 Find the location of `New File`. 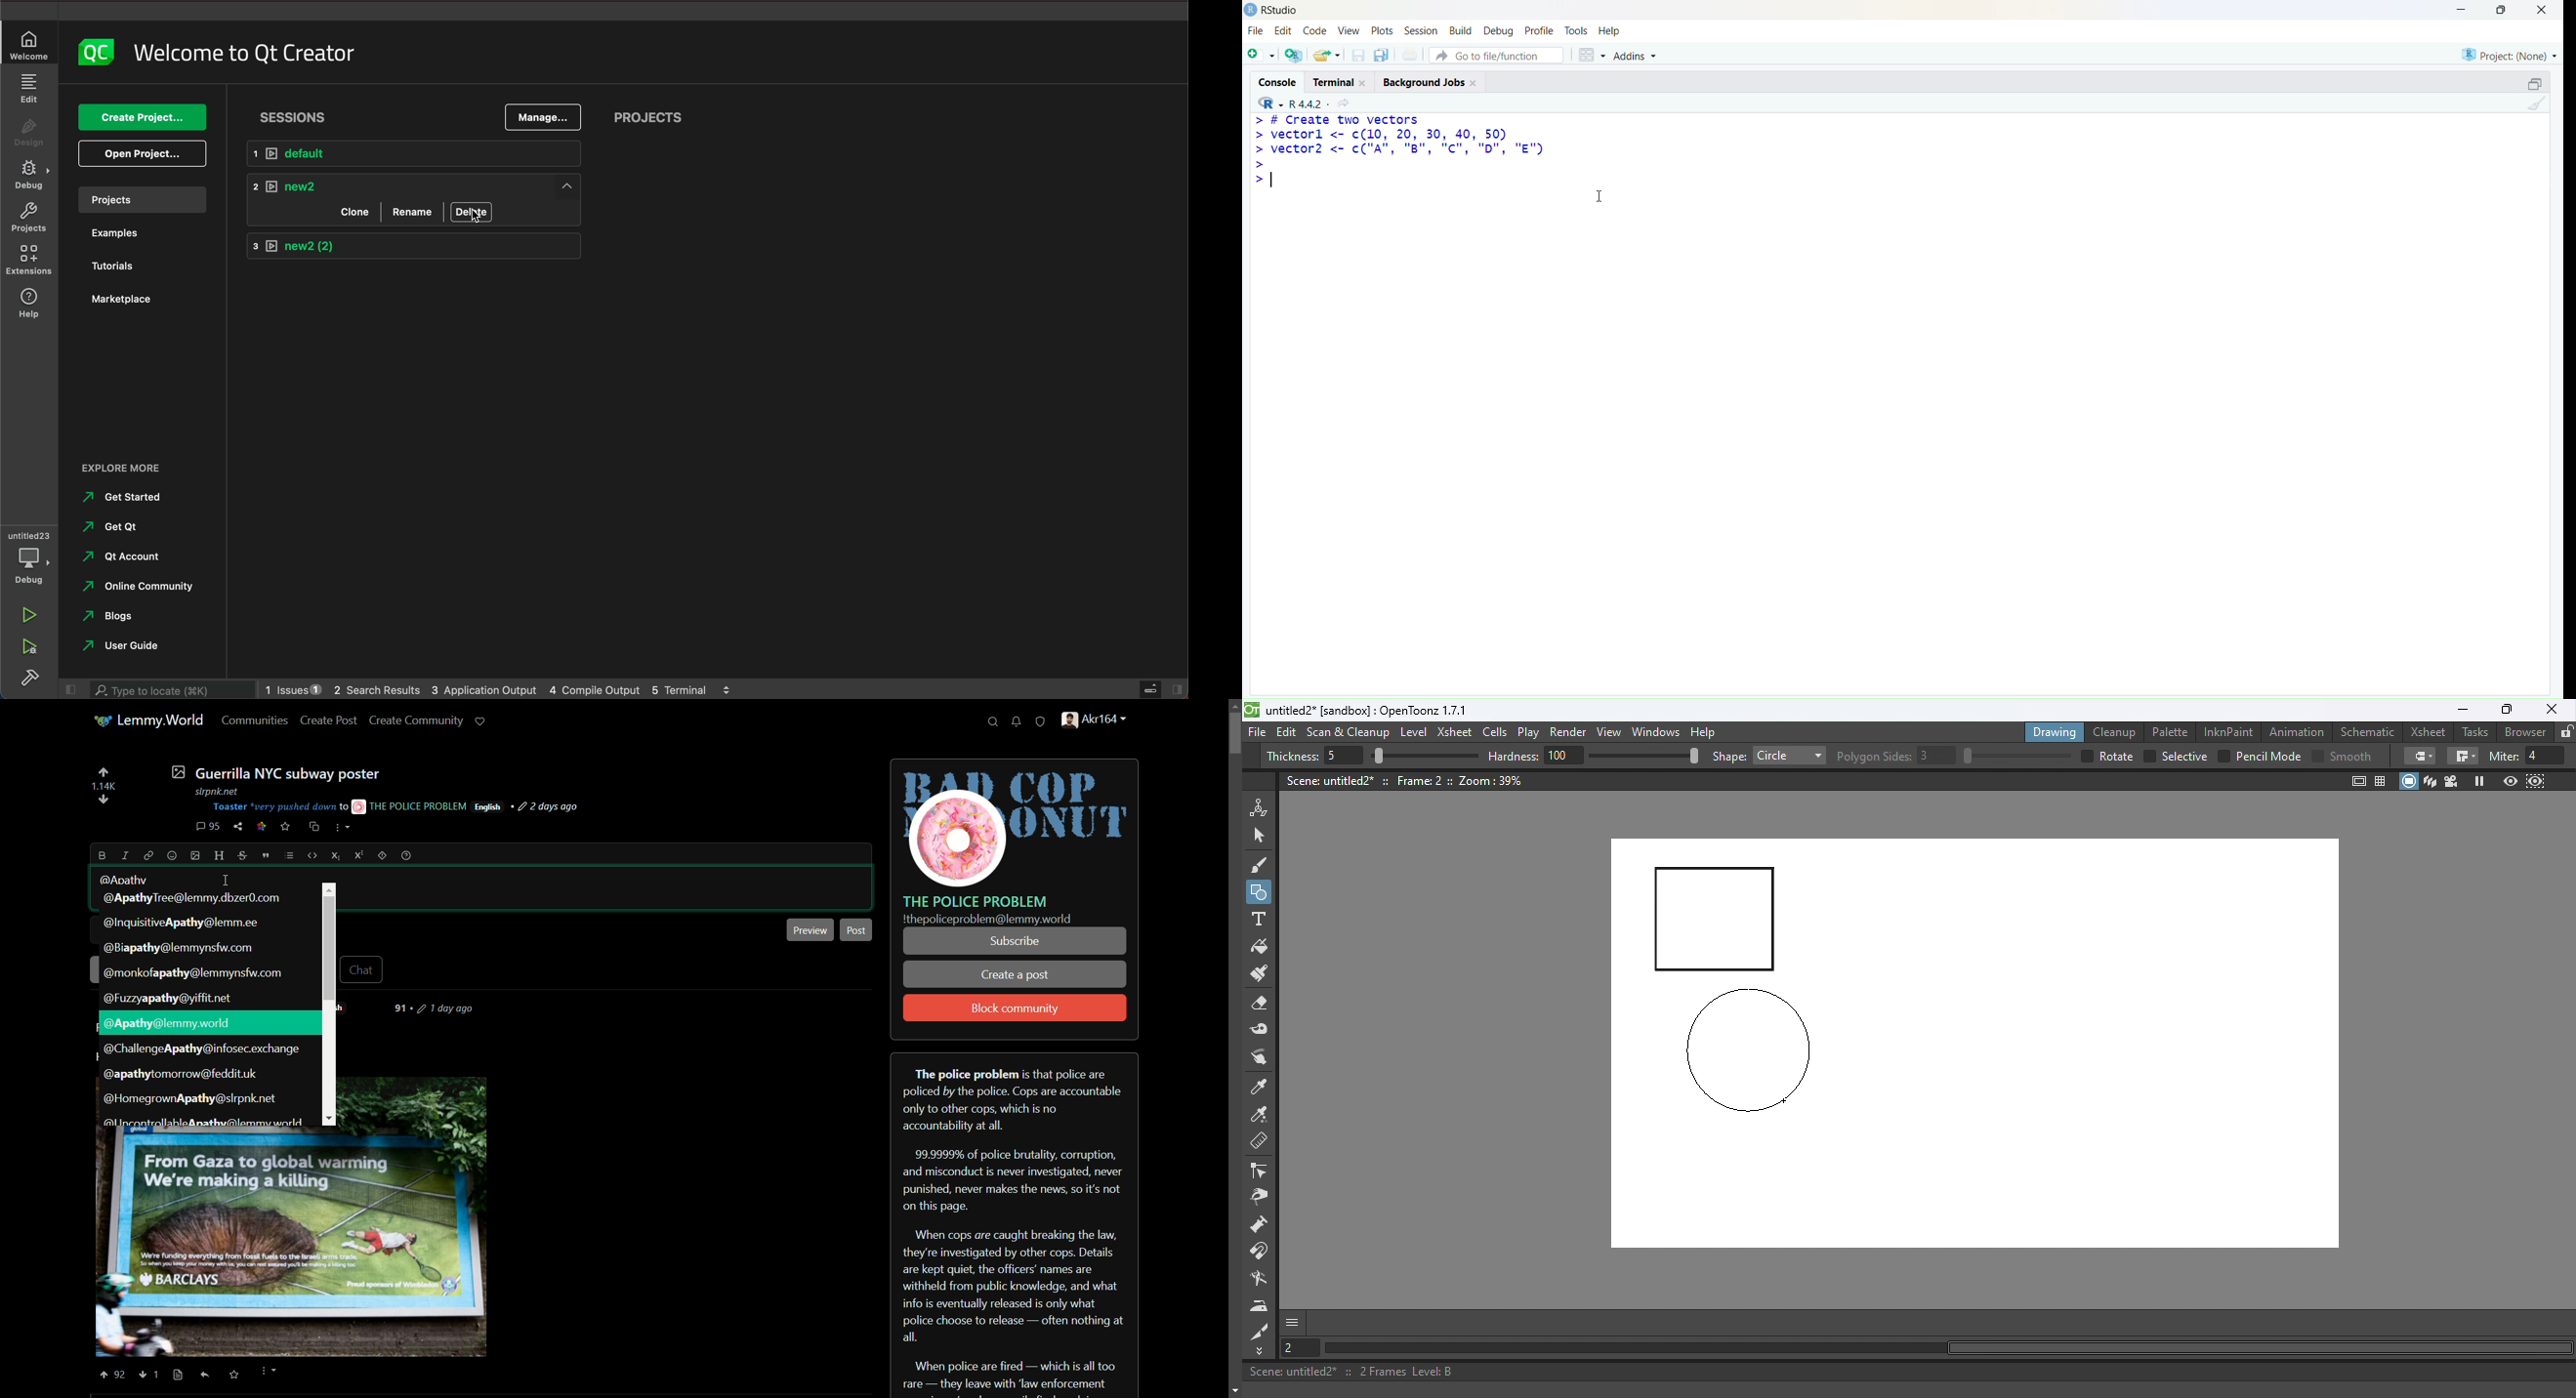

New File is located at coordinates (1261, 56).